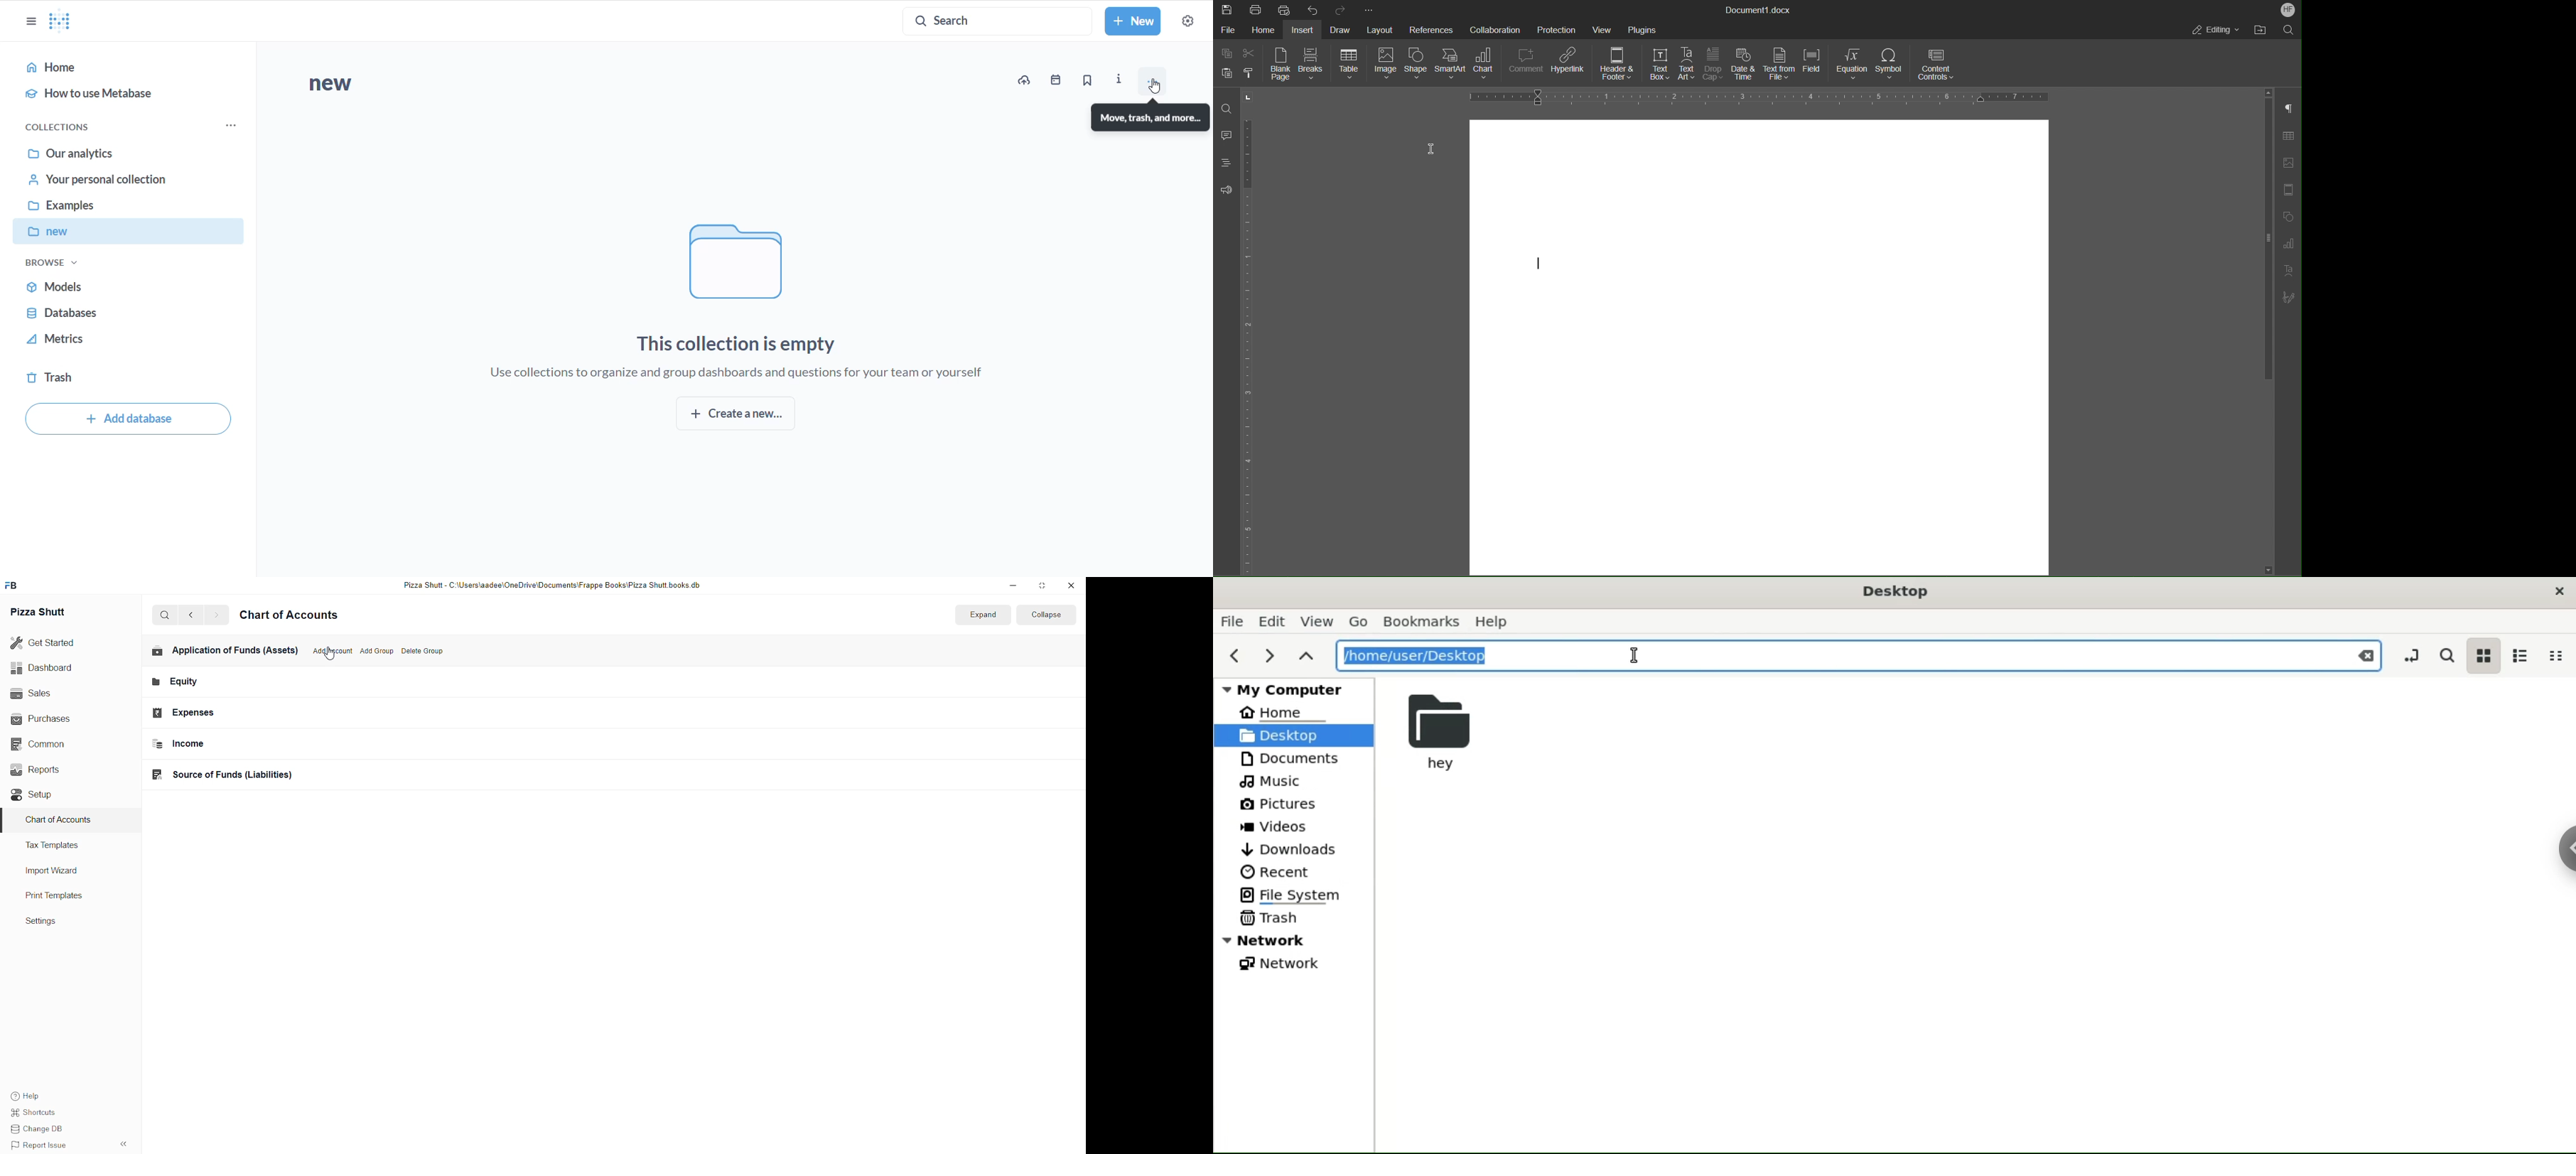 This screenshot has height=1176, width=2576. Describe the element at coordinates (1714, 65) in the screenshot. I see `Drop Cap` at that location.